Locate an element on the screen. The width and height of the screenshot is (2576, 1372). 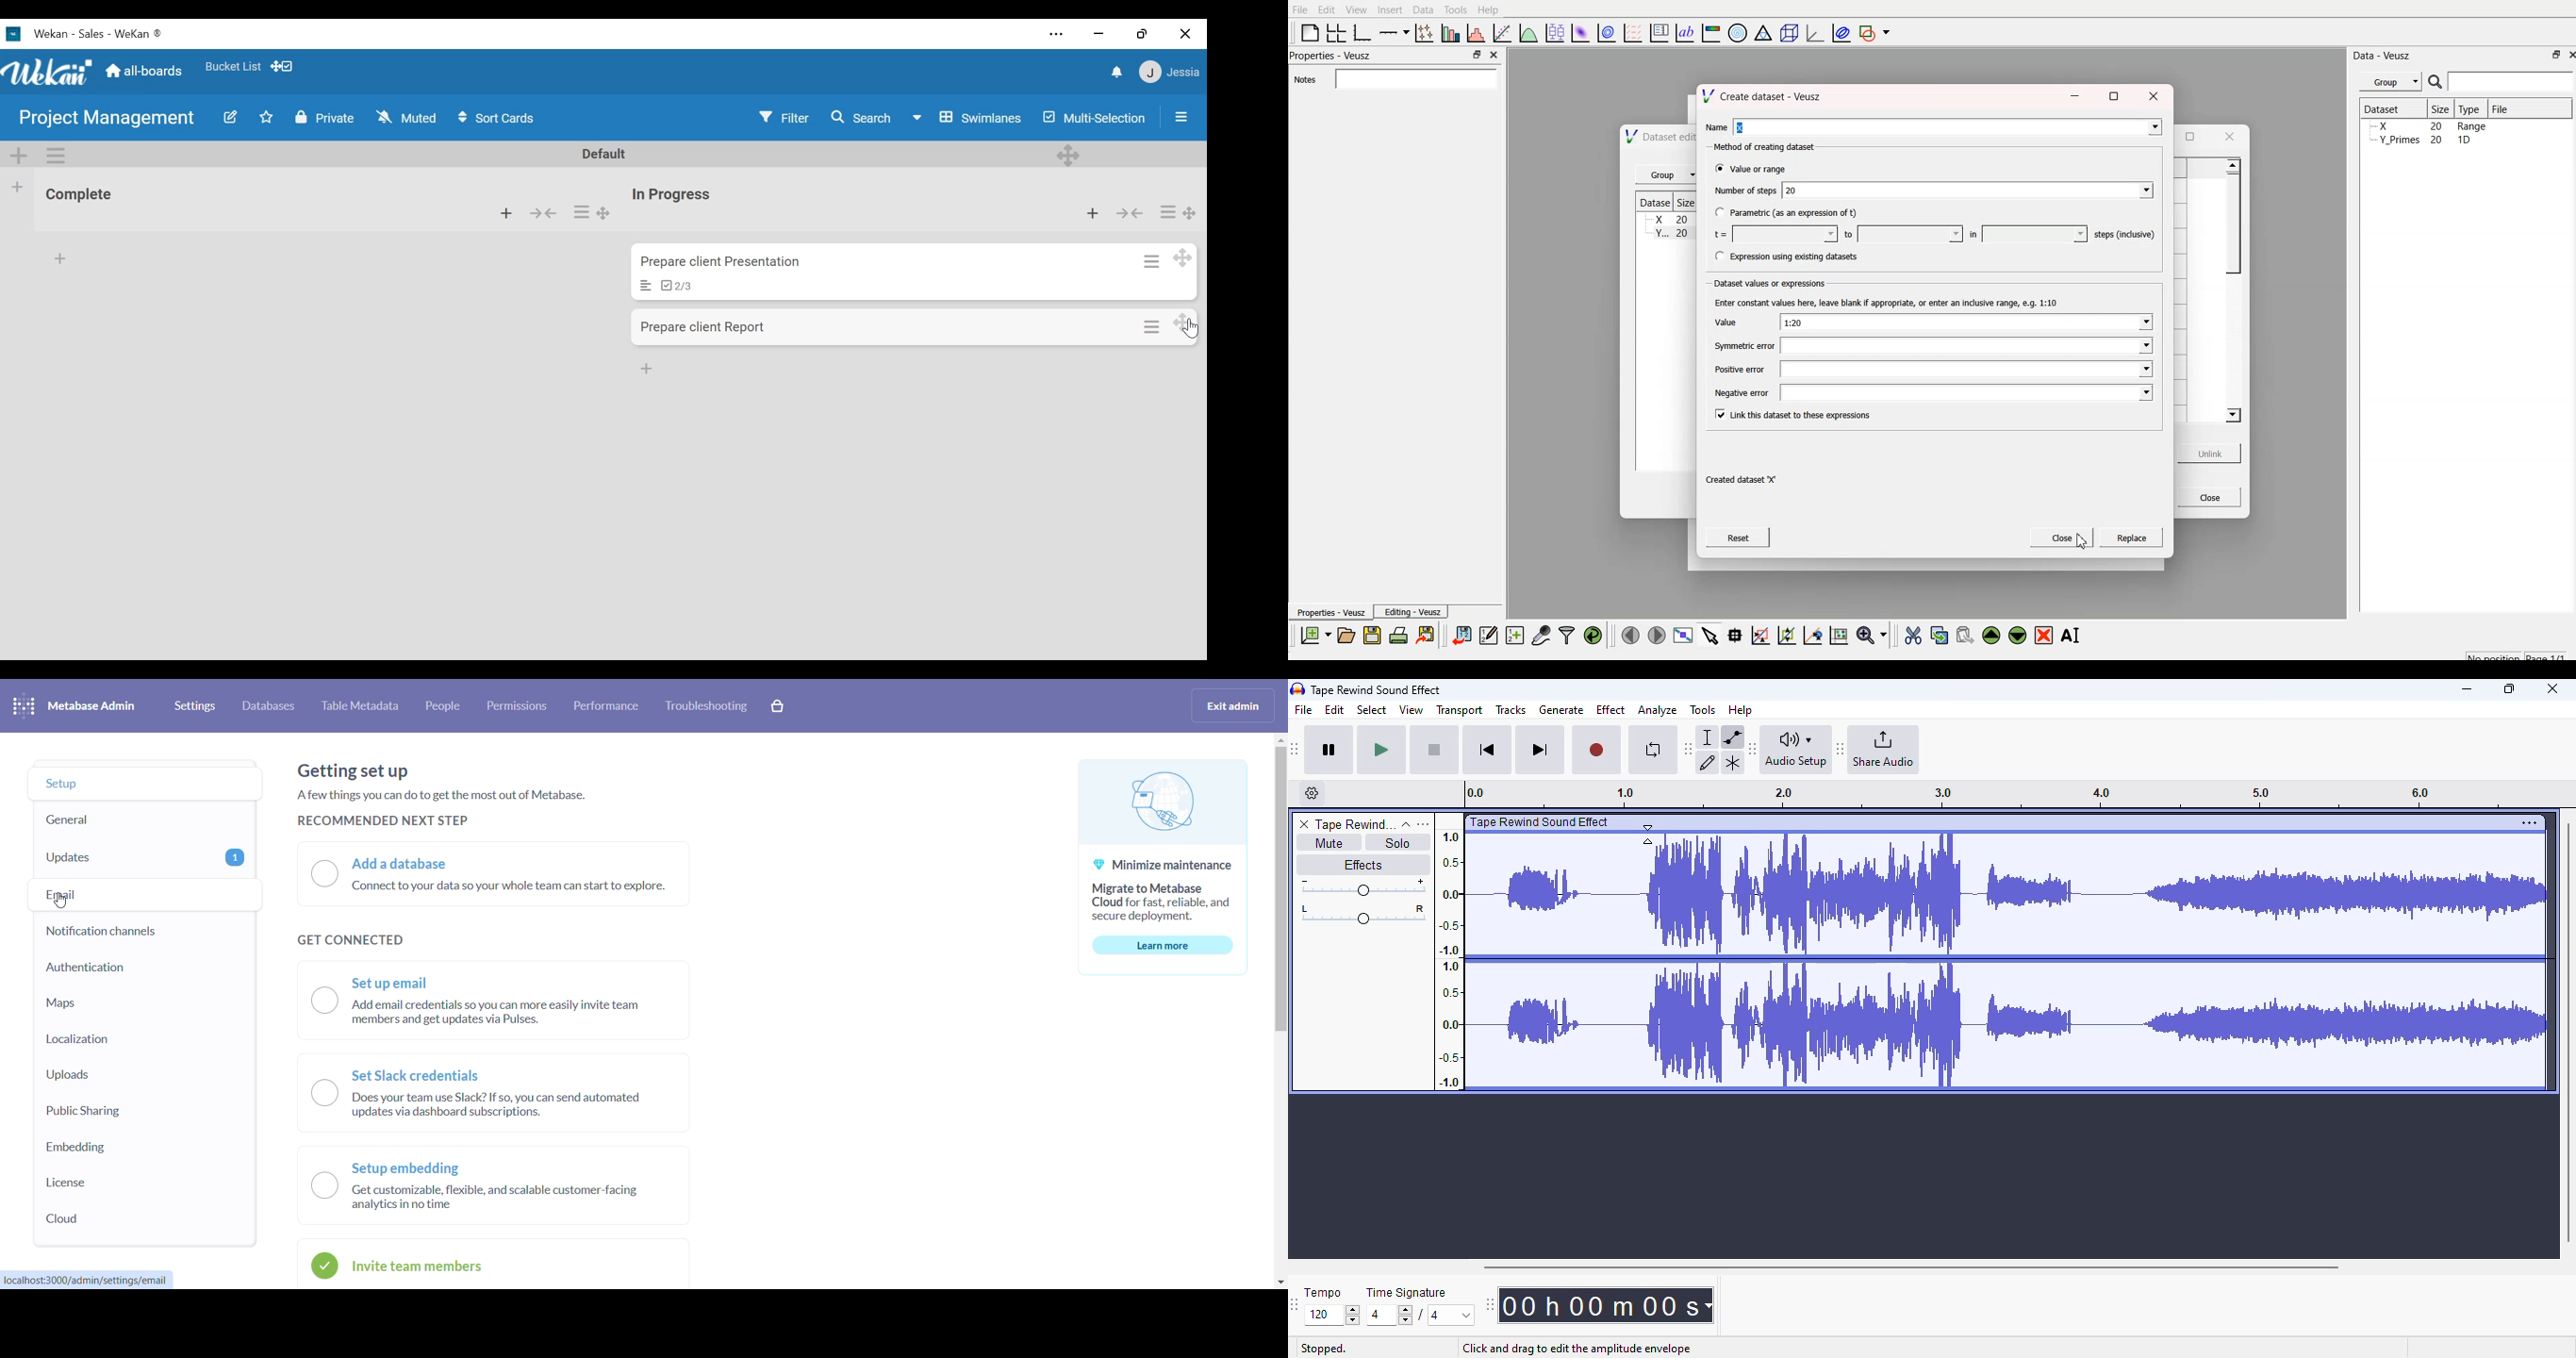
Sidebar is located at coordinates (1179, 113).